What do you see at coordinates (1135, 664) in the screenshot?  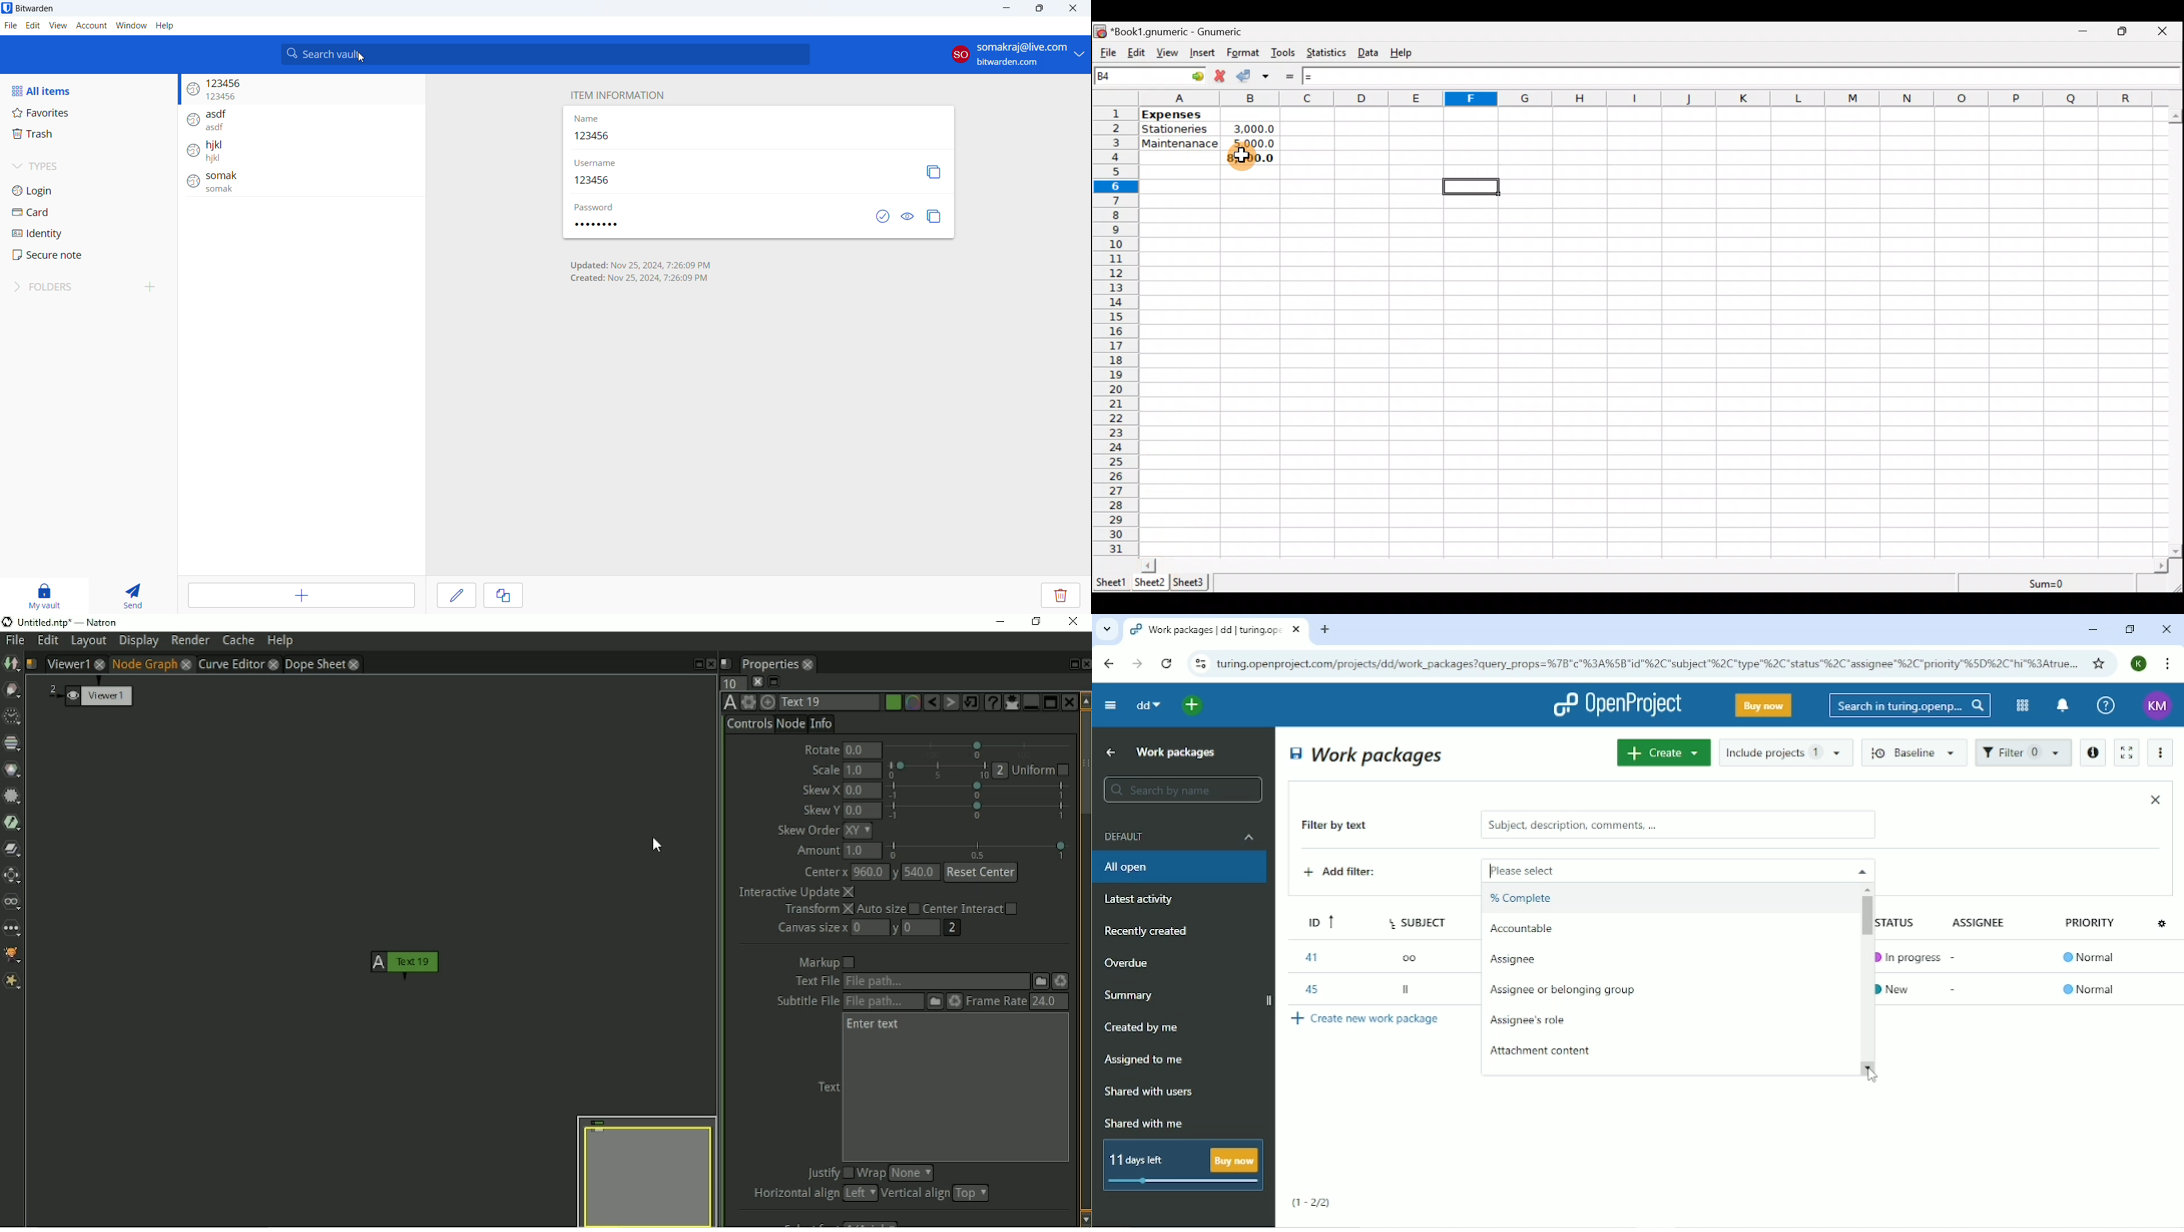 I see `Forward` at bounding box center [1135, 664].